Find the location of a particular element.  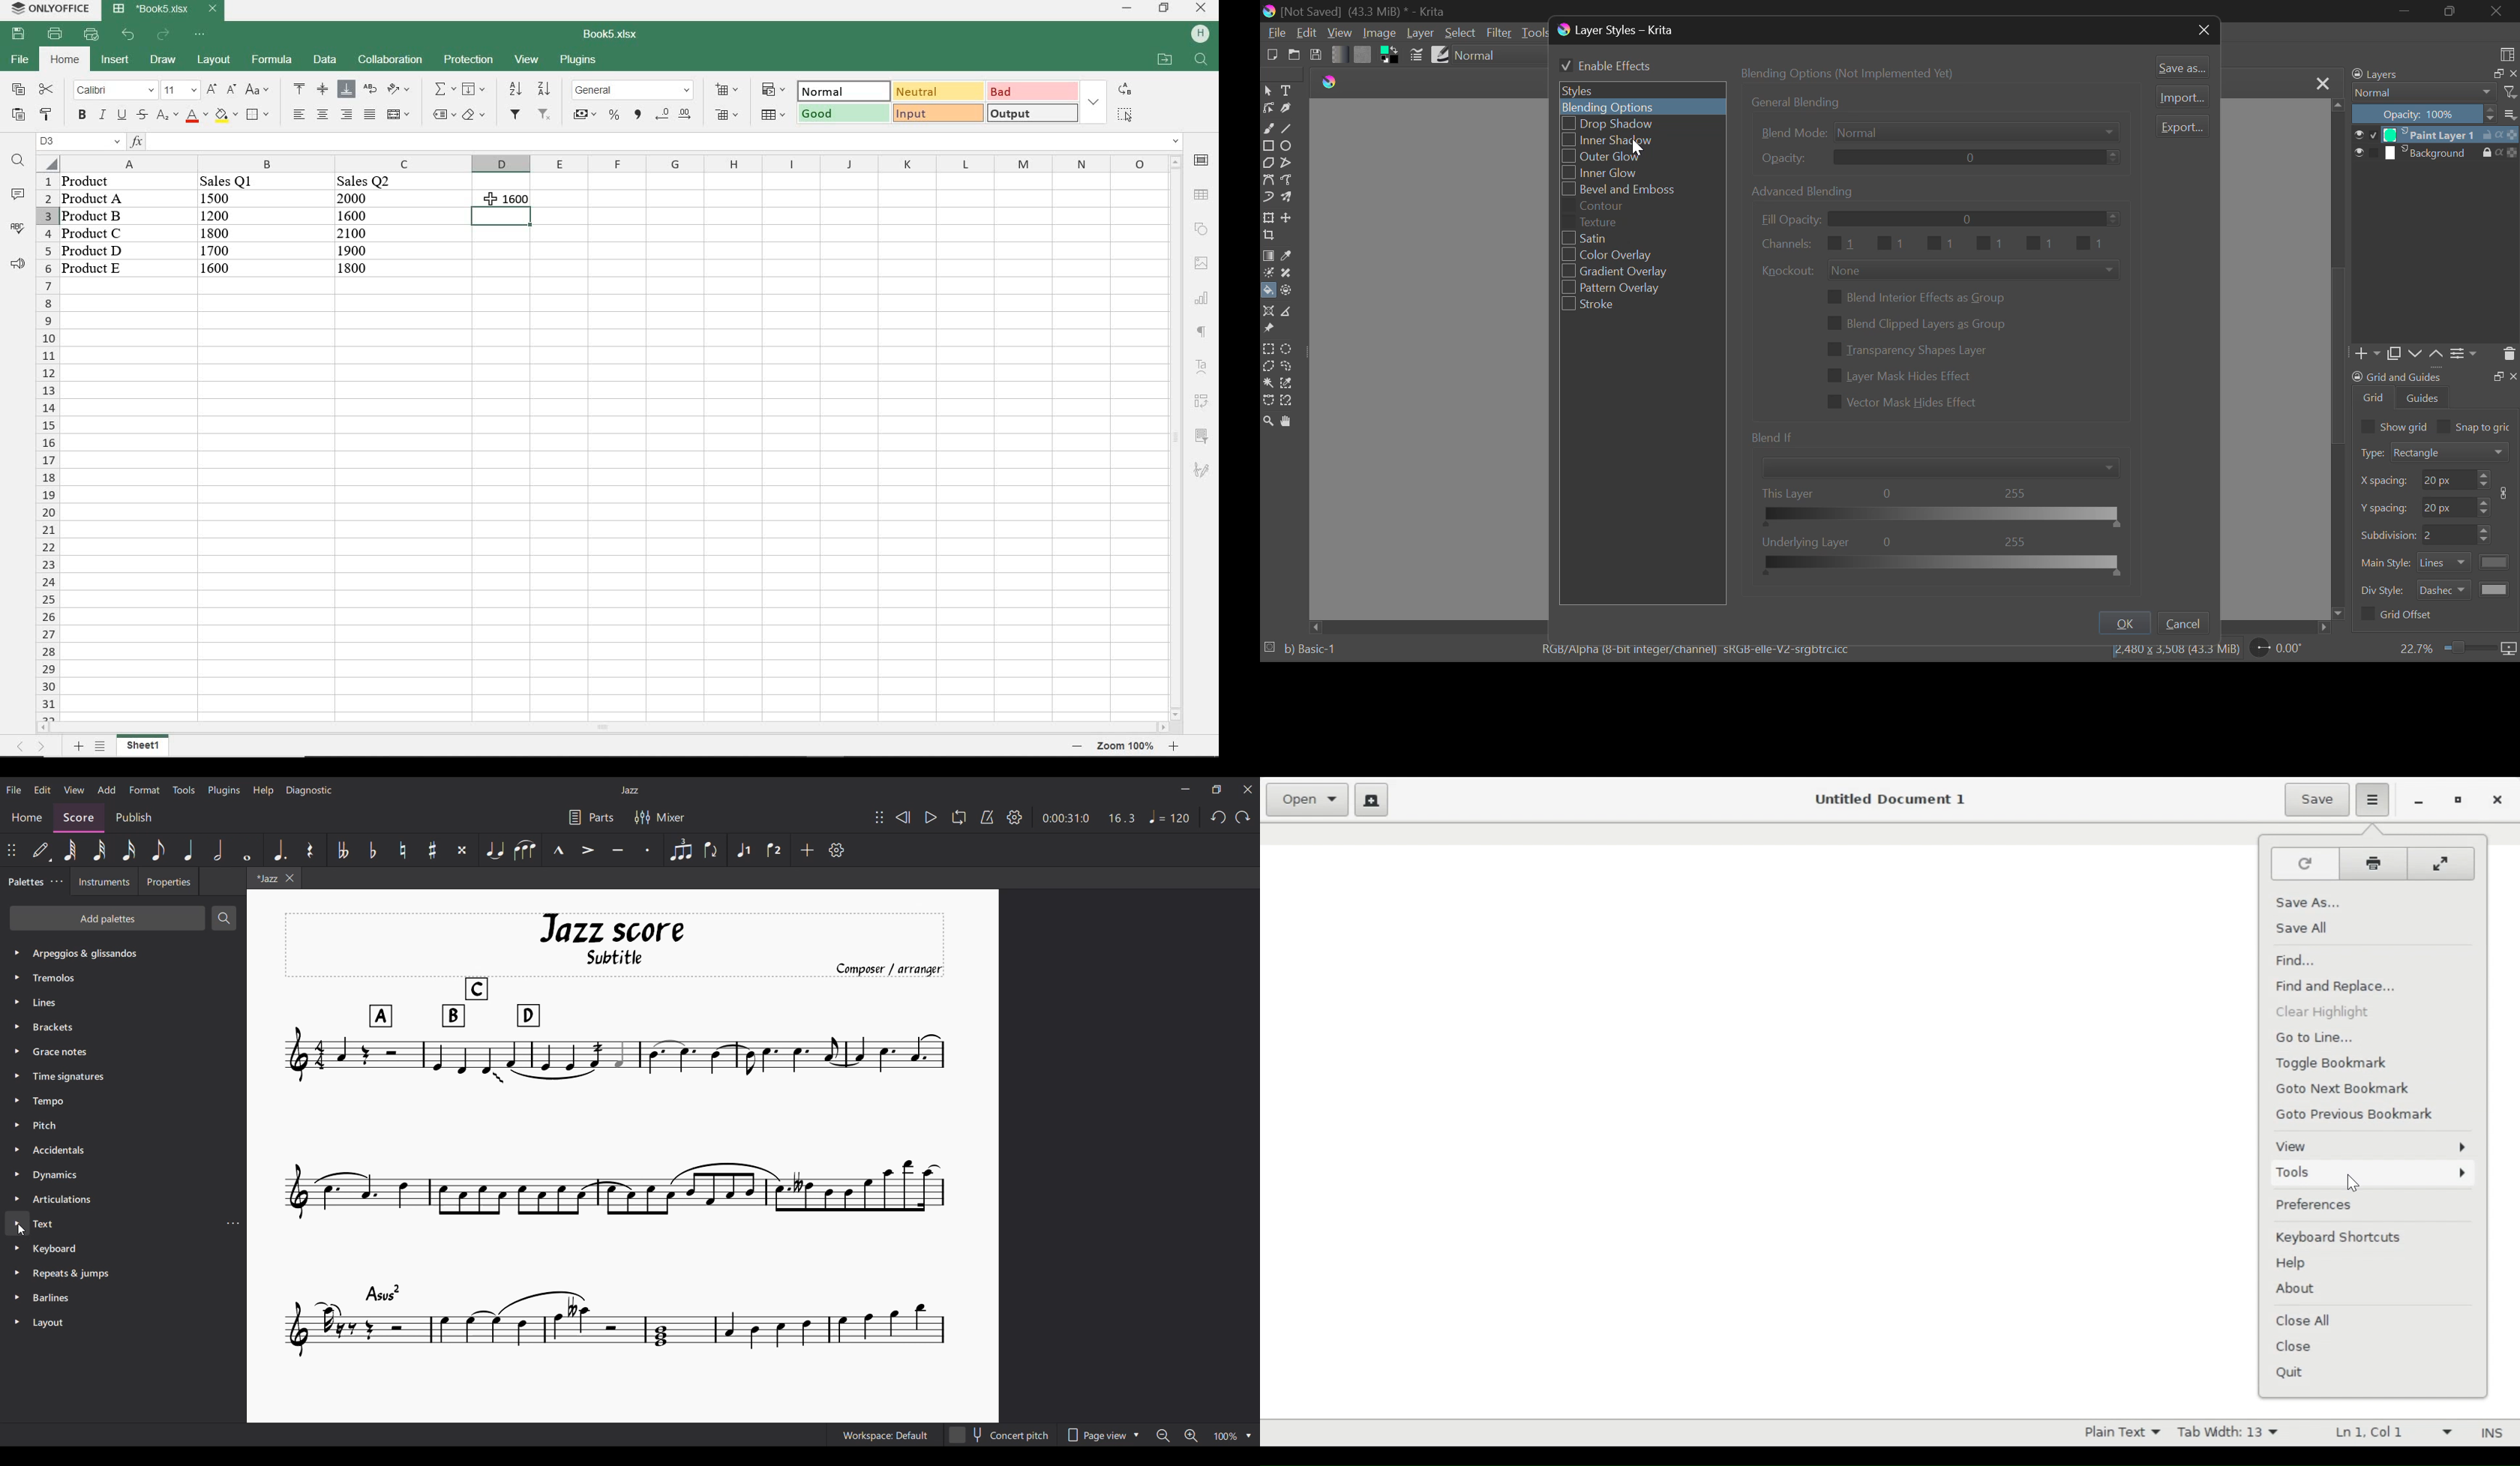

Ellipses Selected  is located at coordinates (1286, 146).